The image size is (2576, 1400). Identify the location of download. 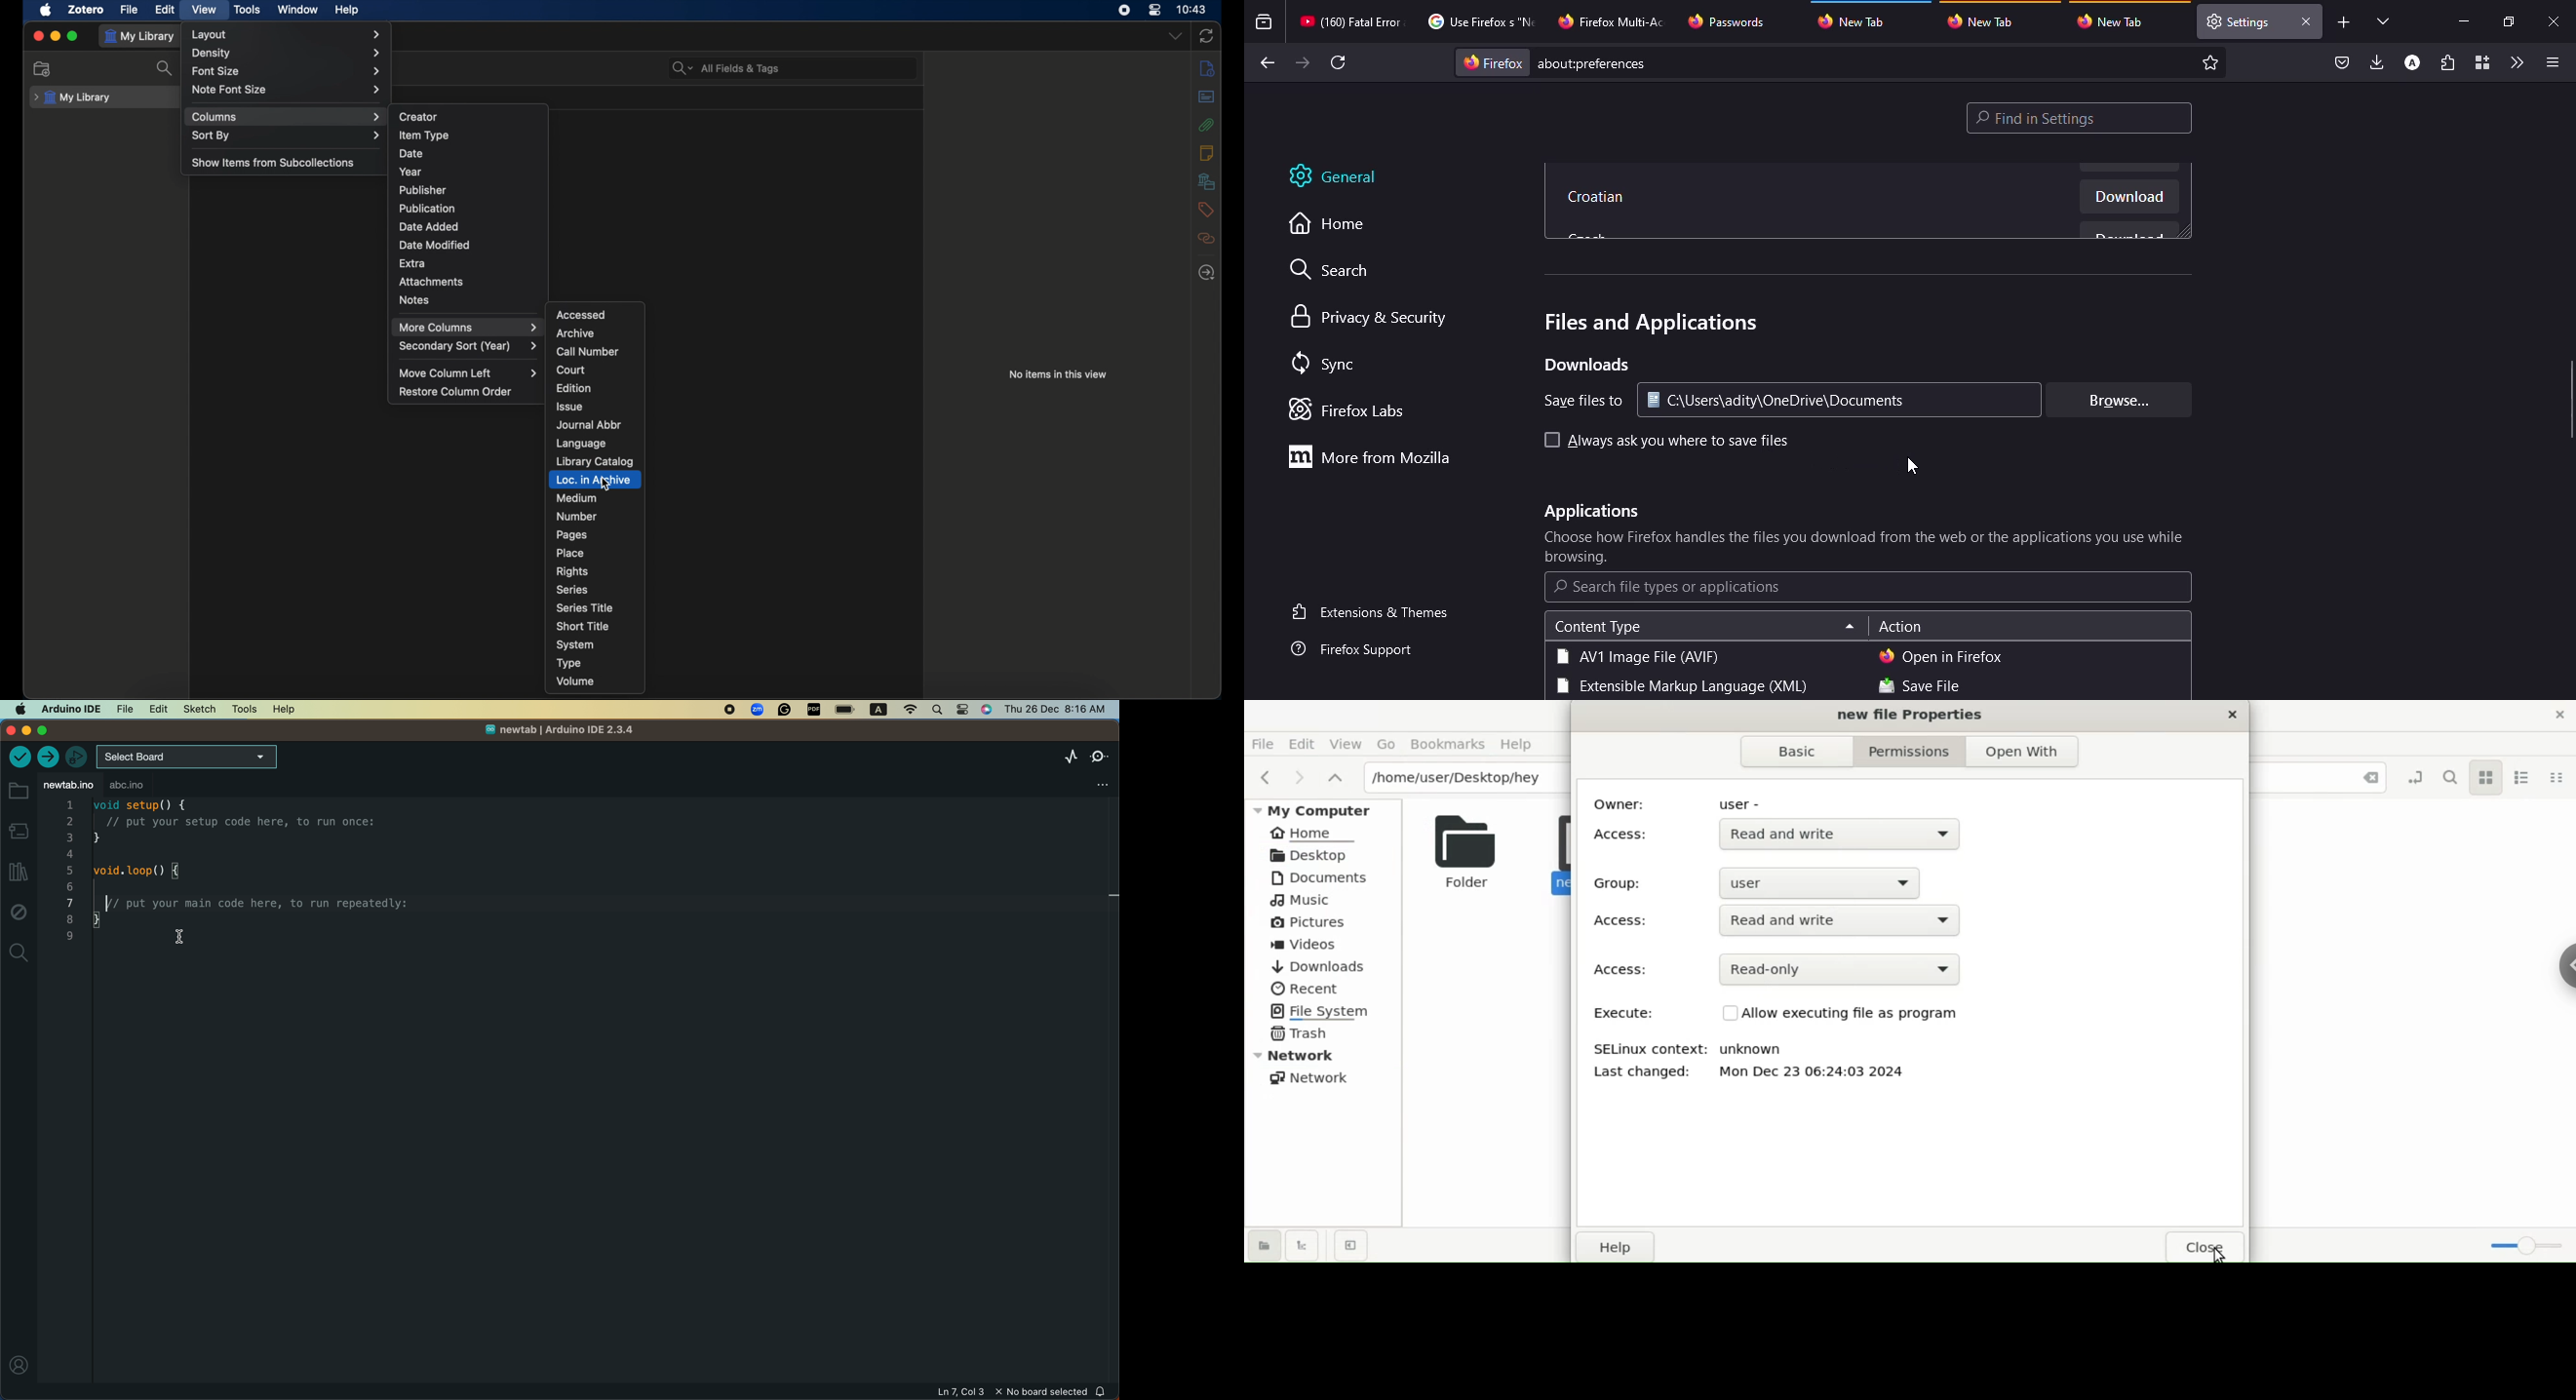
(2129, 199).